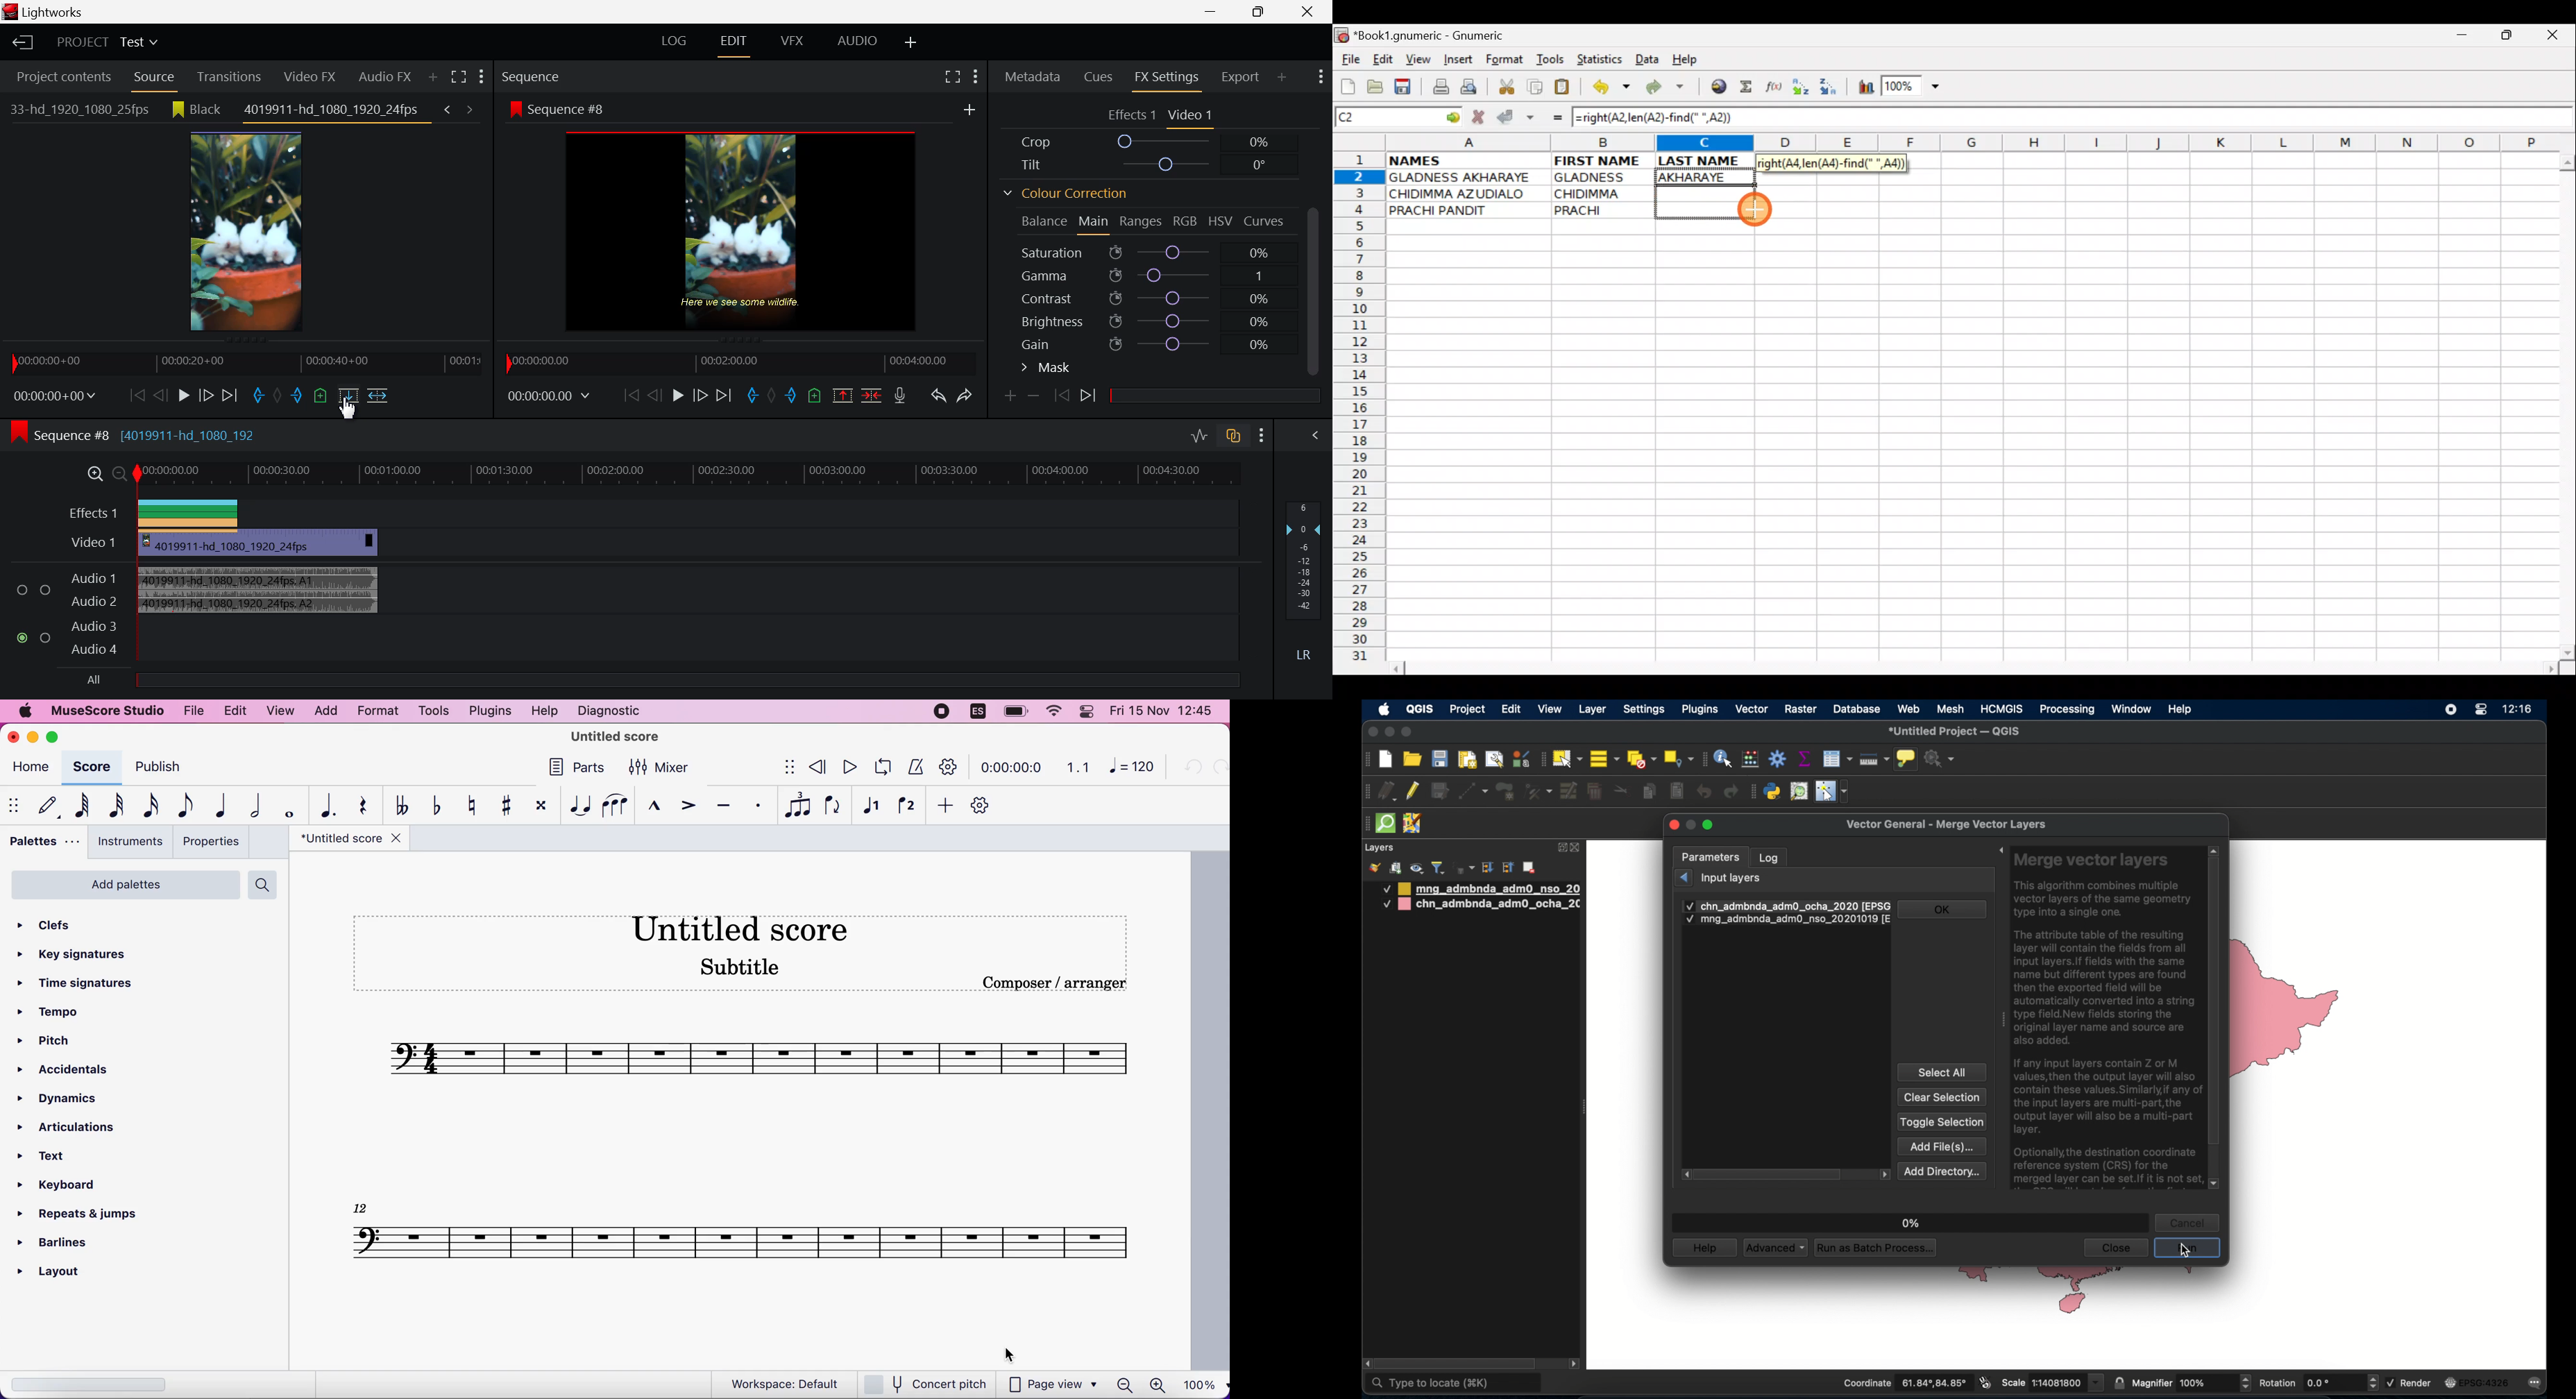  What do you see at coordinates (566, 76) in the screenshot?
I see `Sequence Preview Section` at bounding box center [566, 76].